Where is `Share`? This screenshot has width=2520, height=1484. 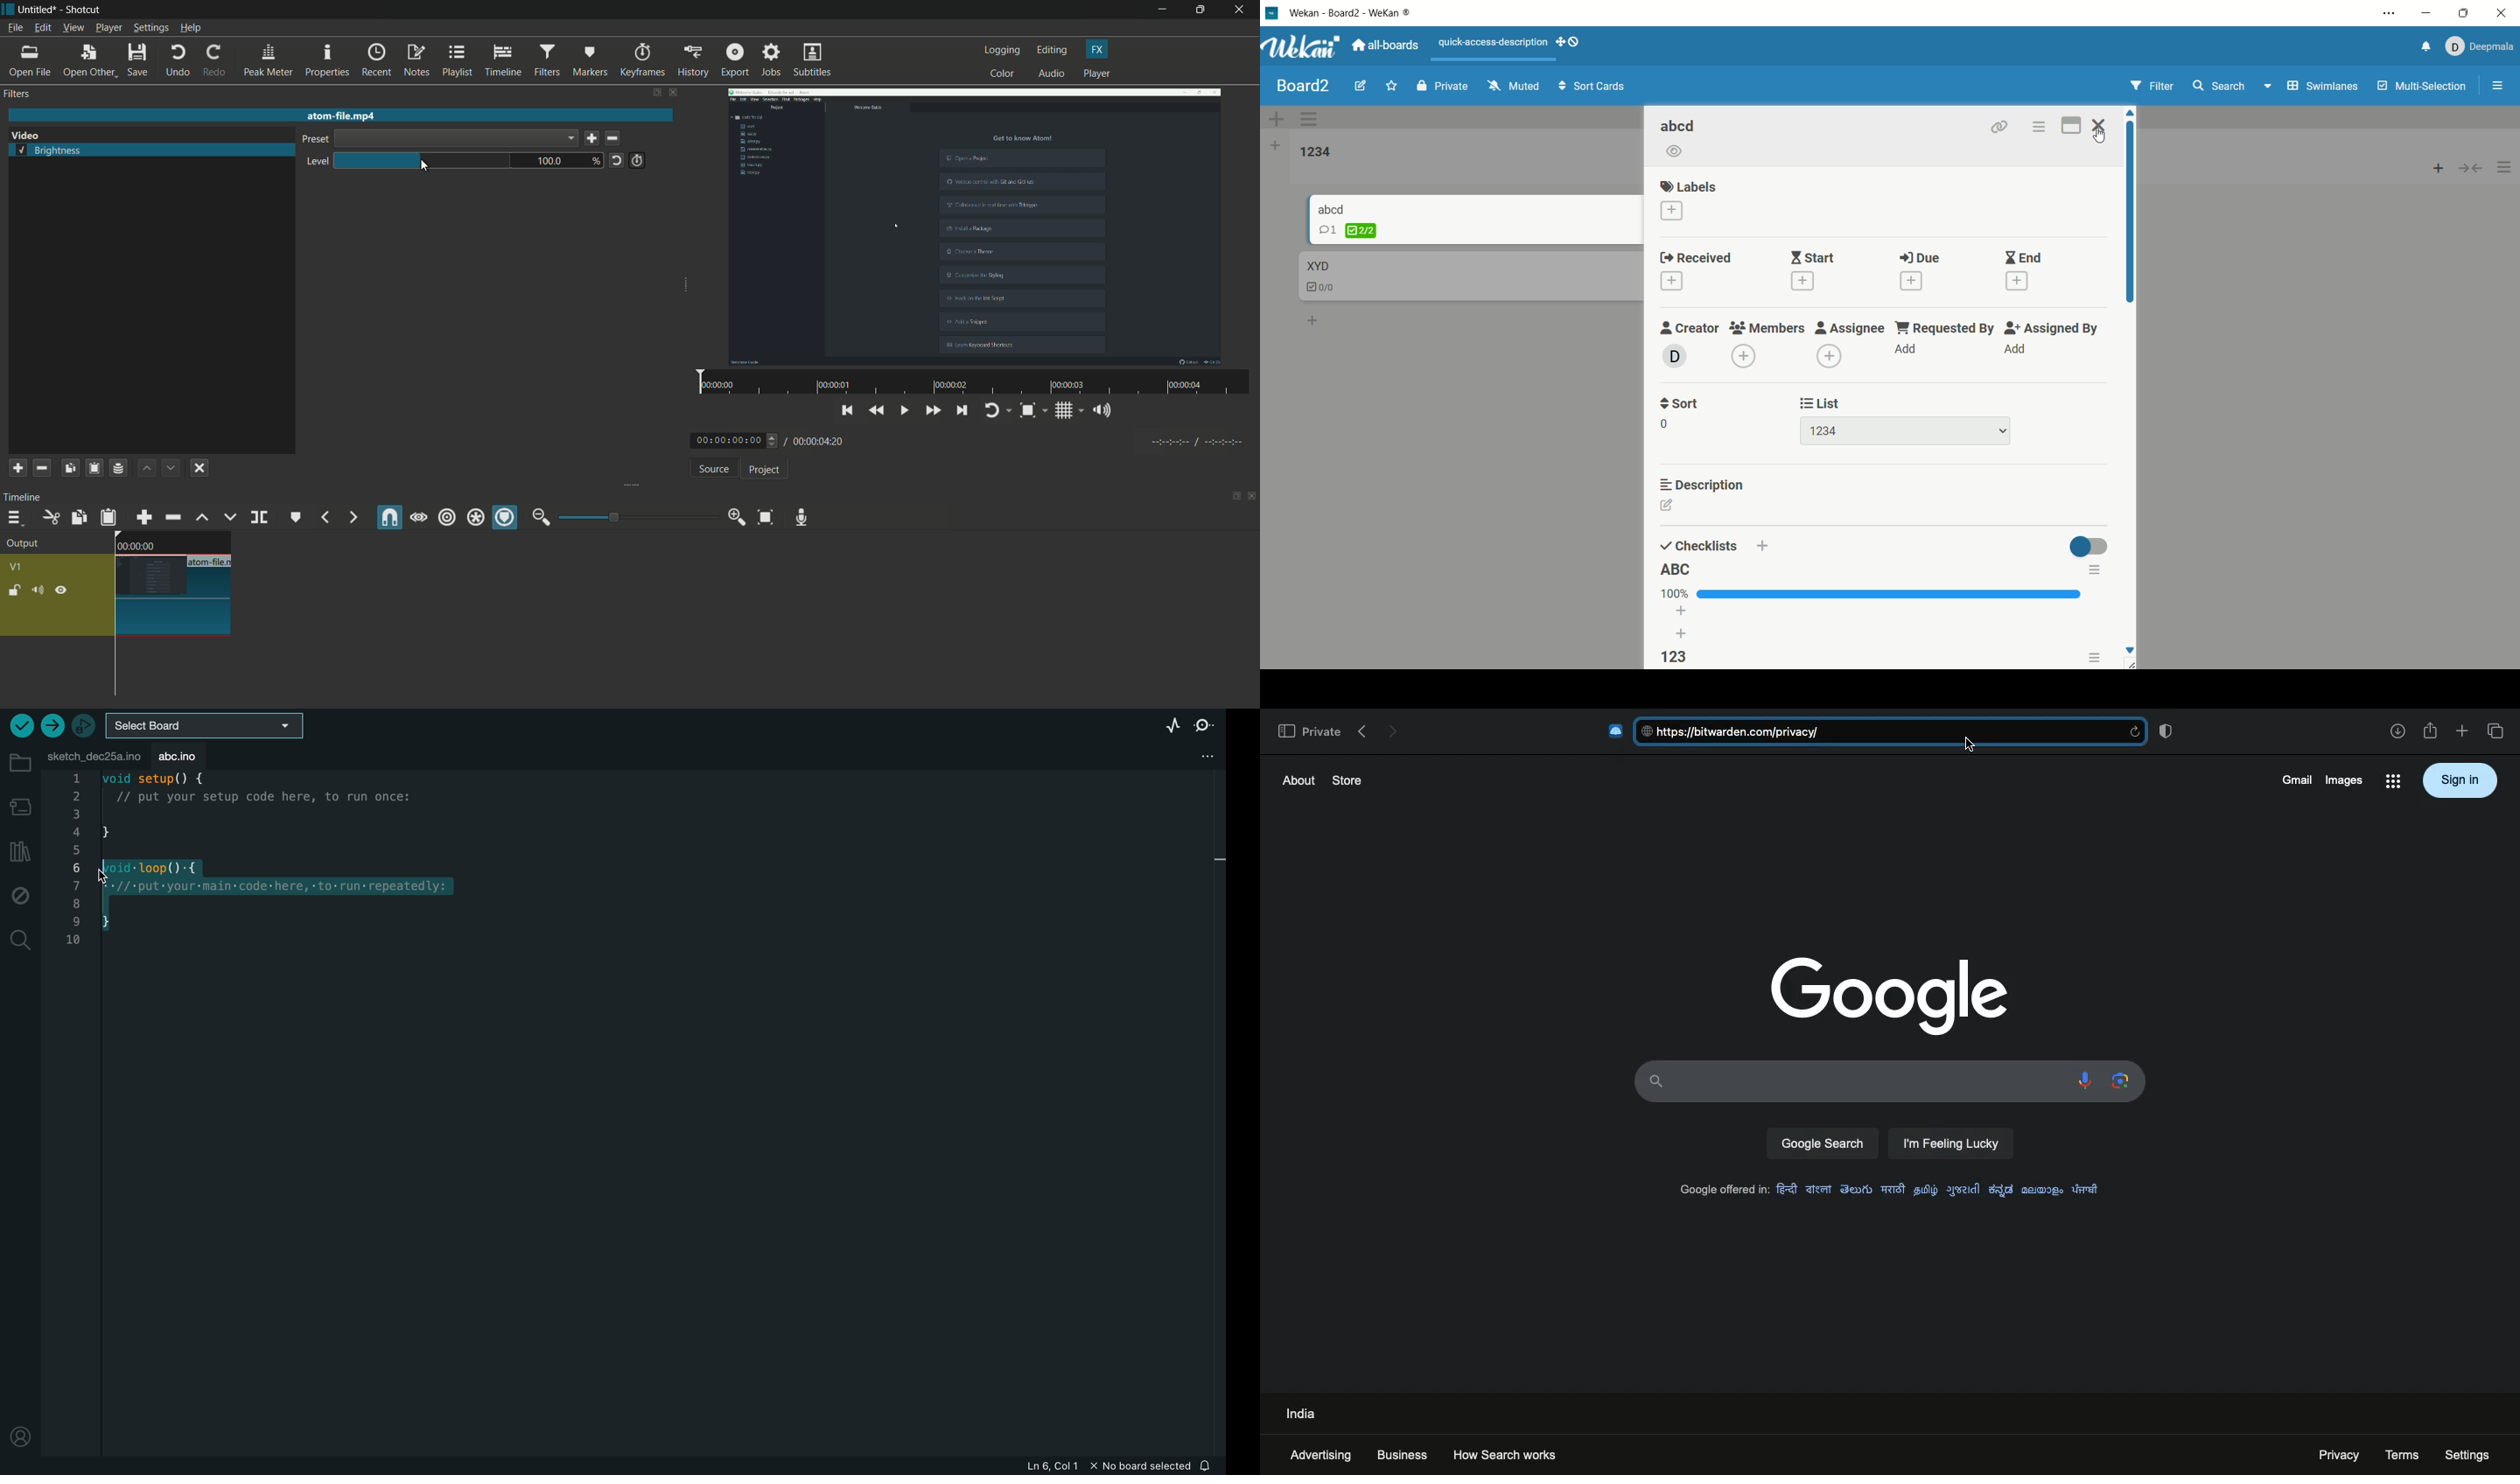
Share is located at coordinates (2431, 731).